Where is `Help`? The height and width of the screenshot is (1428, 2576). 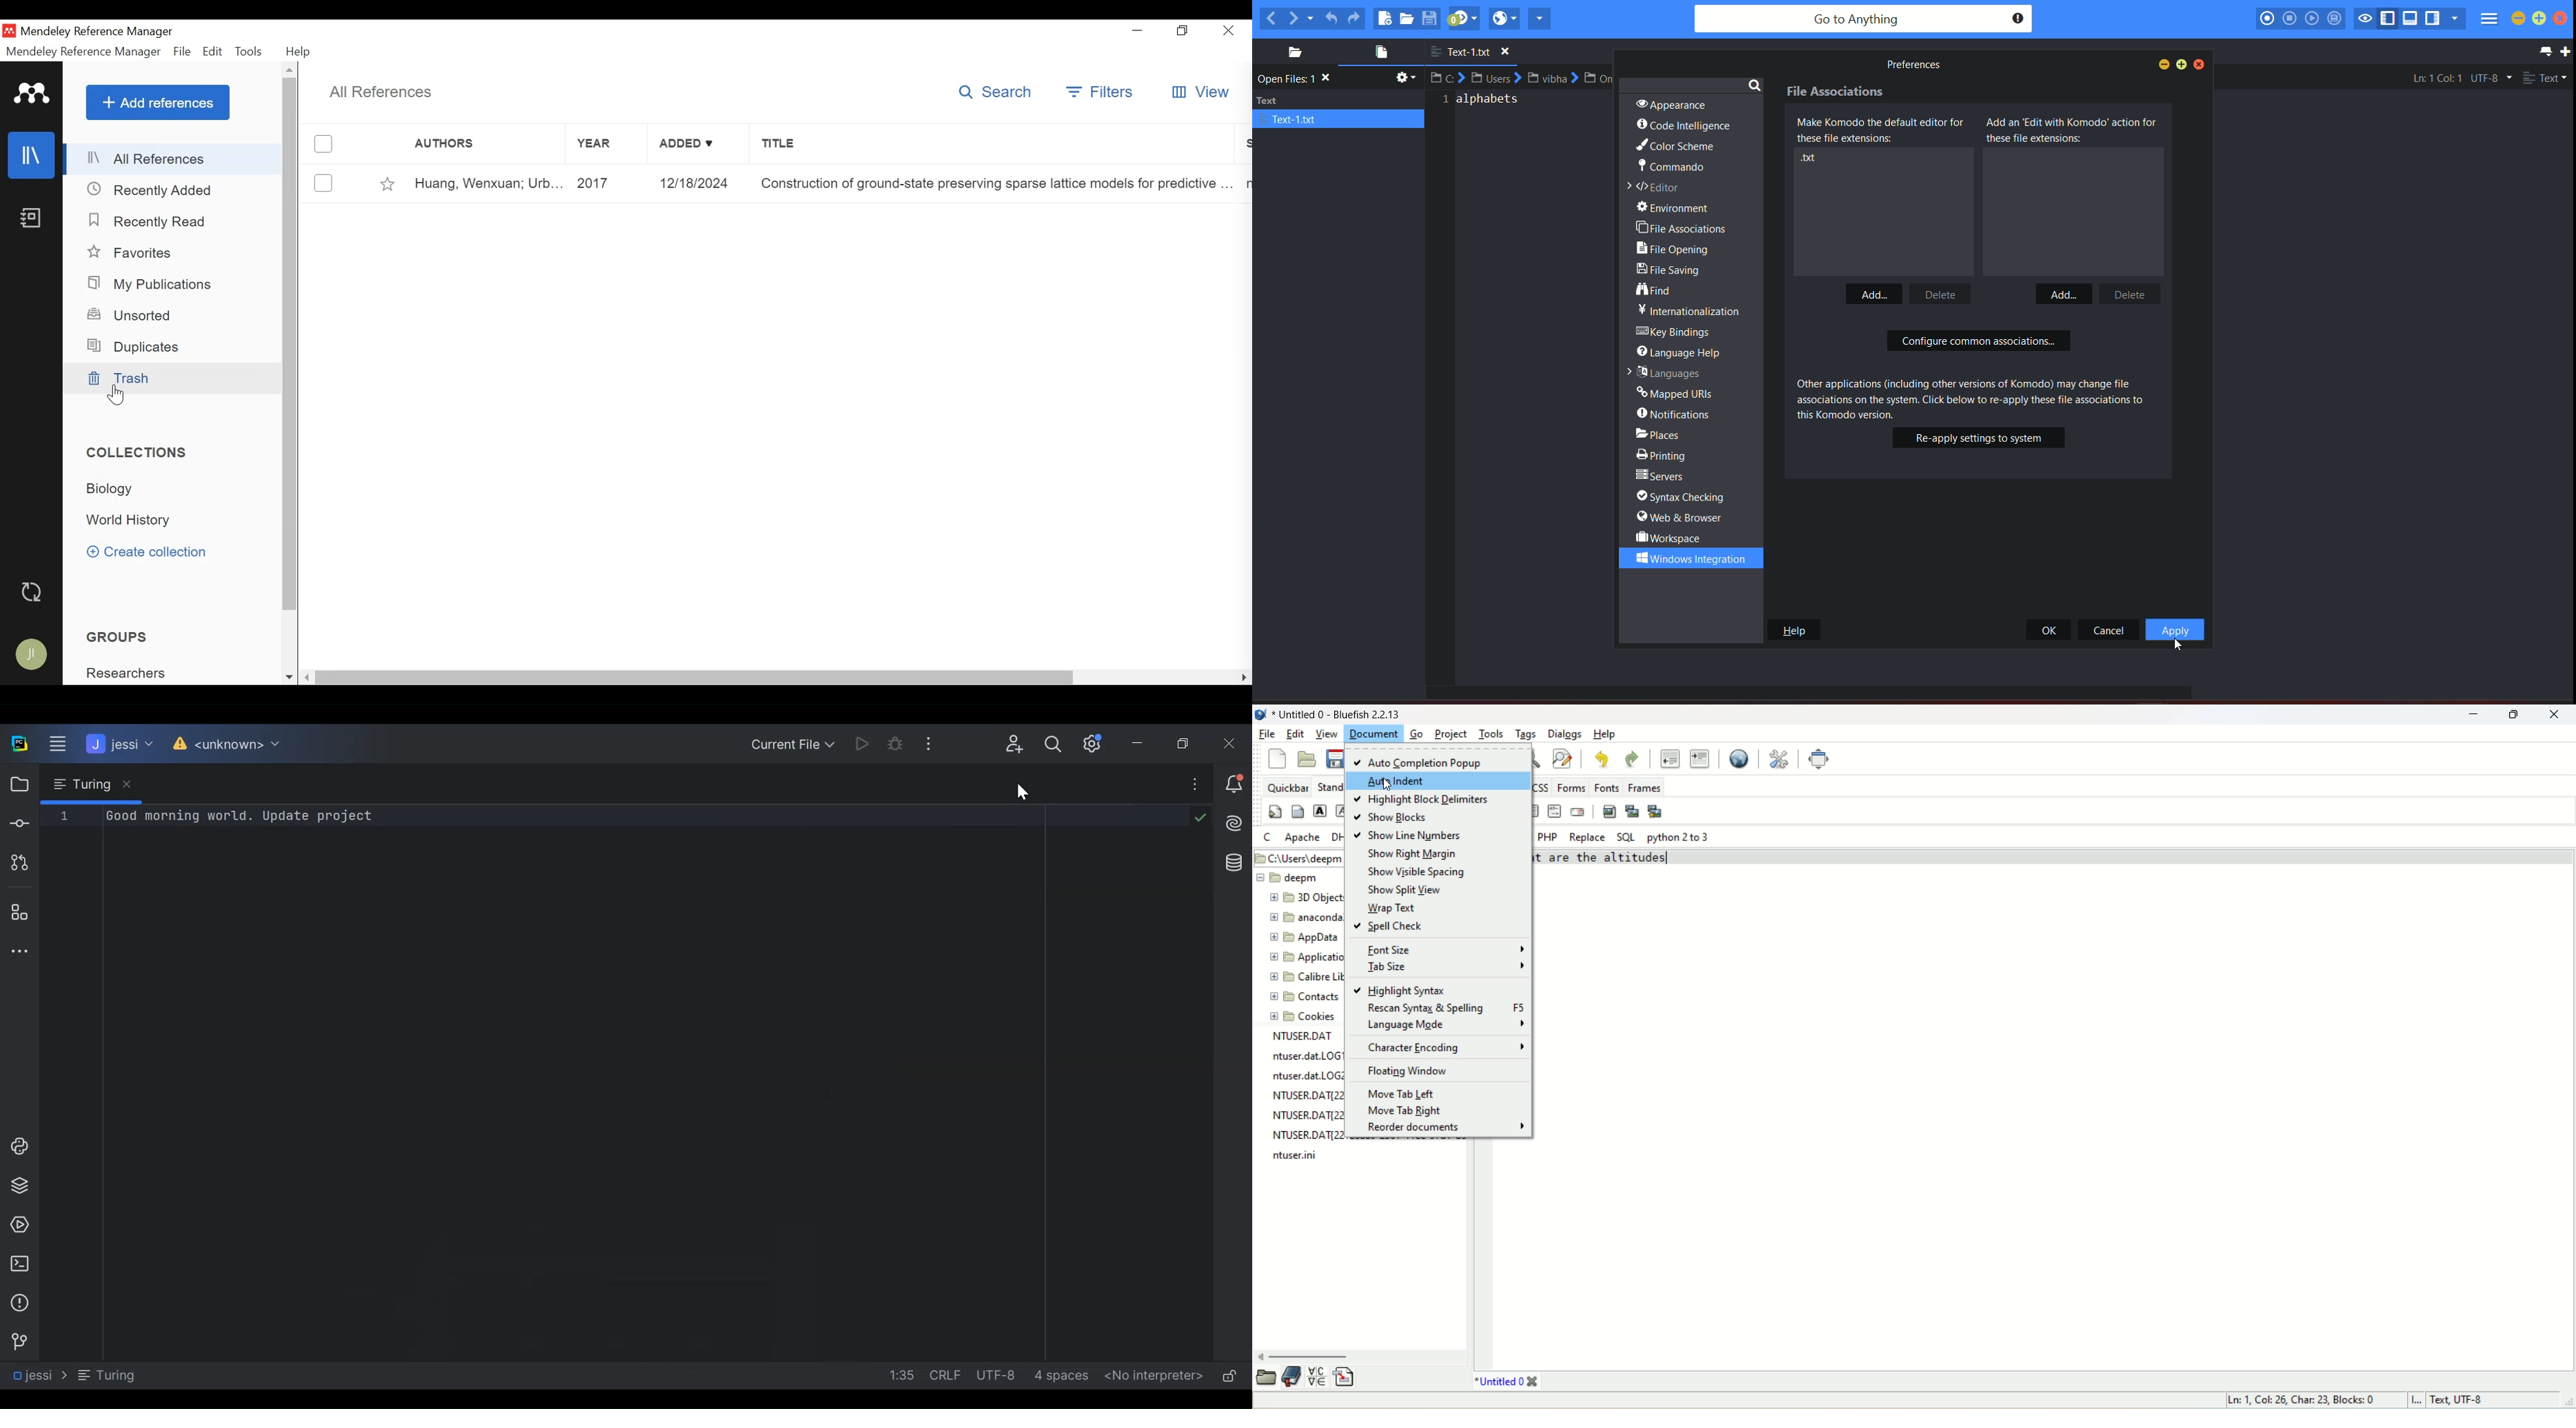
Help is located at coordinates (297, 51).